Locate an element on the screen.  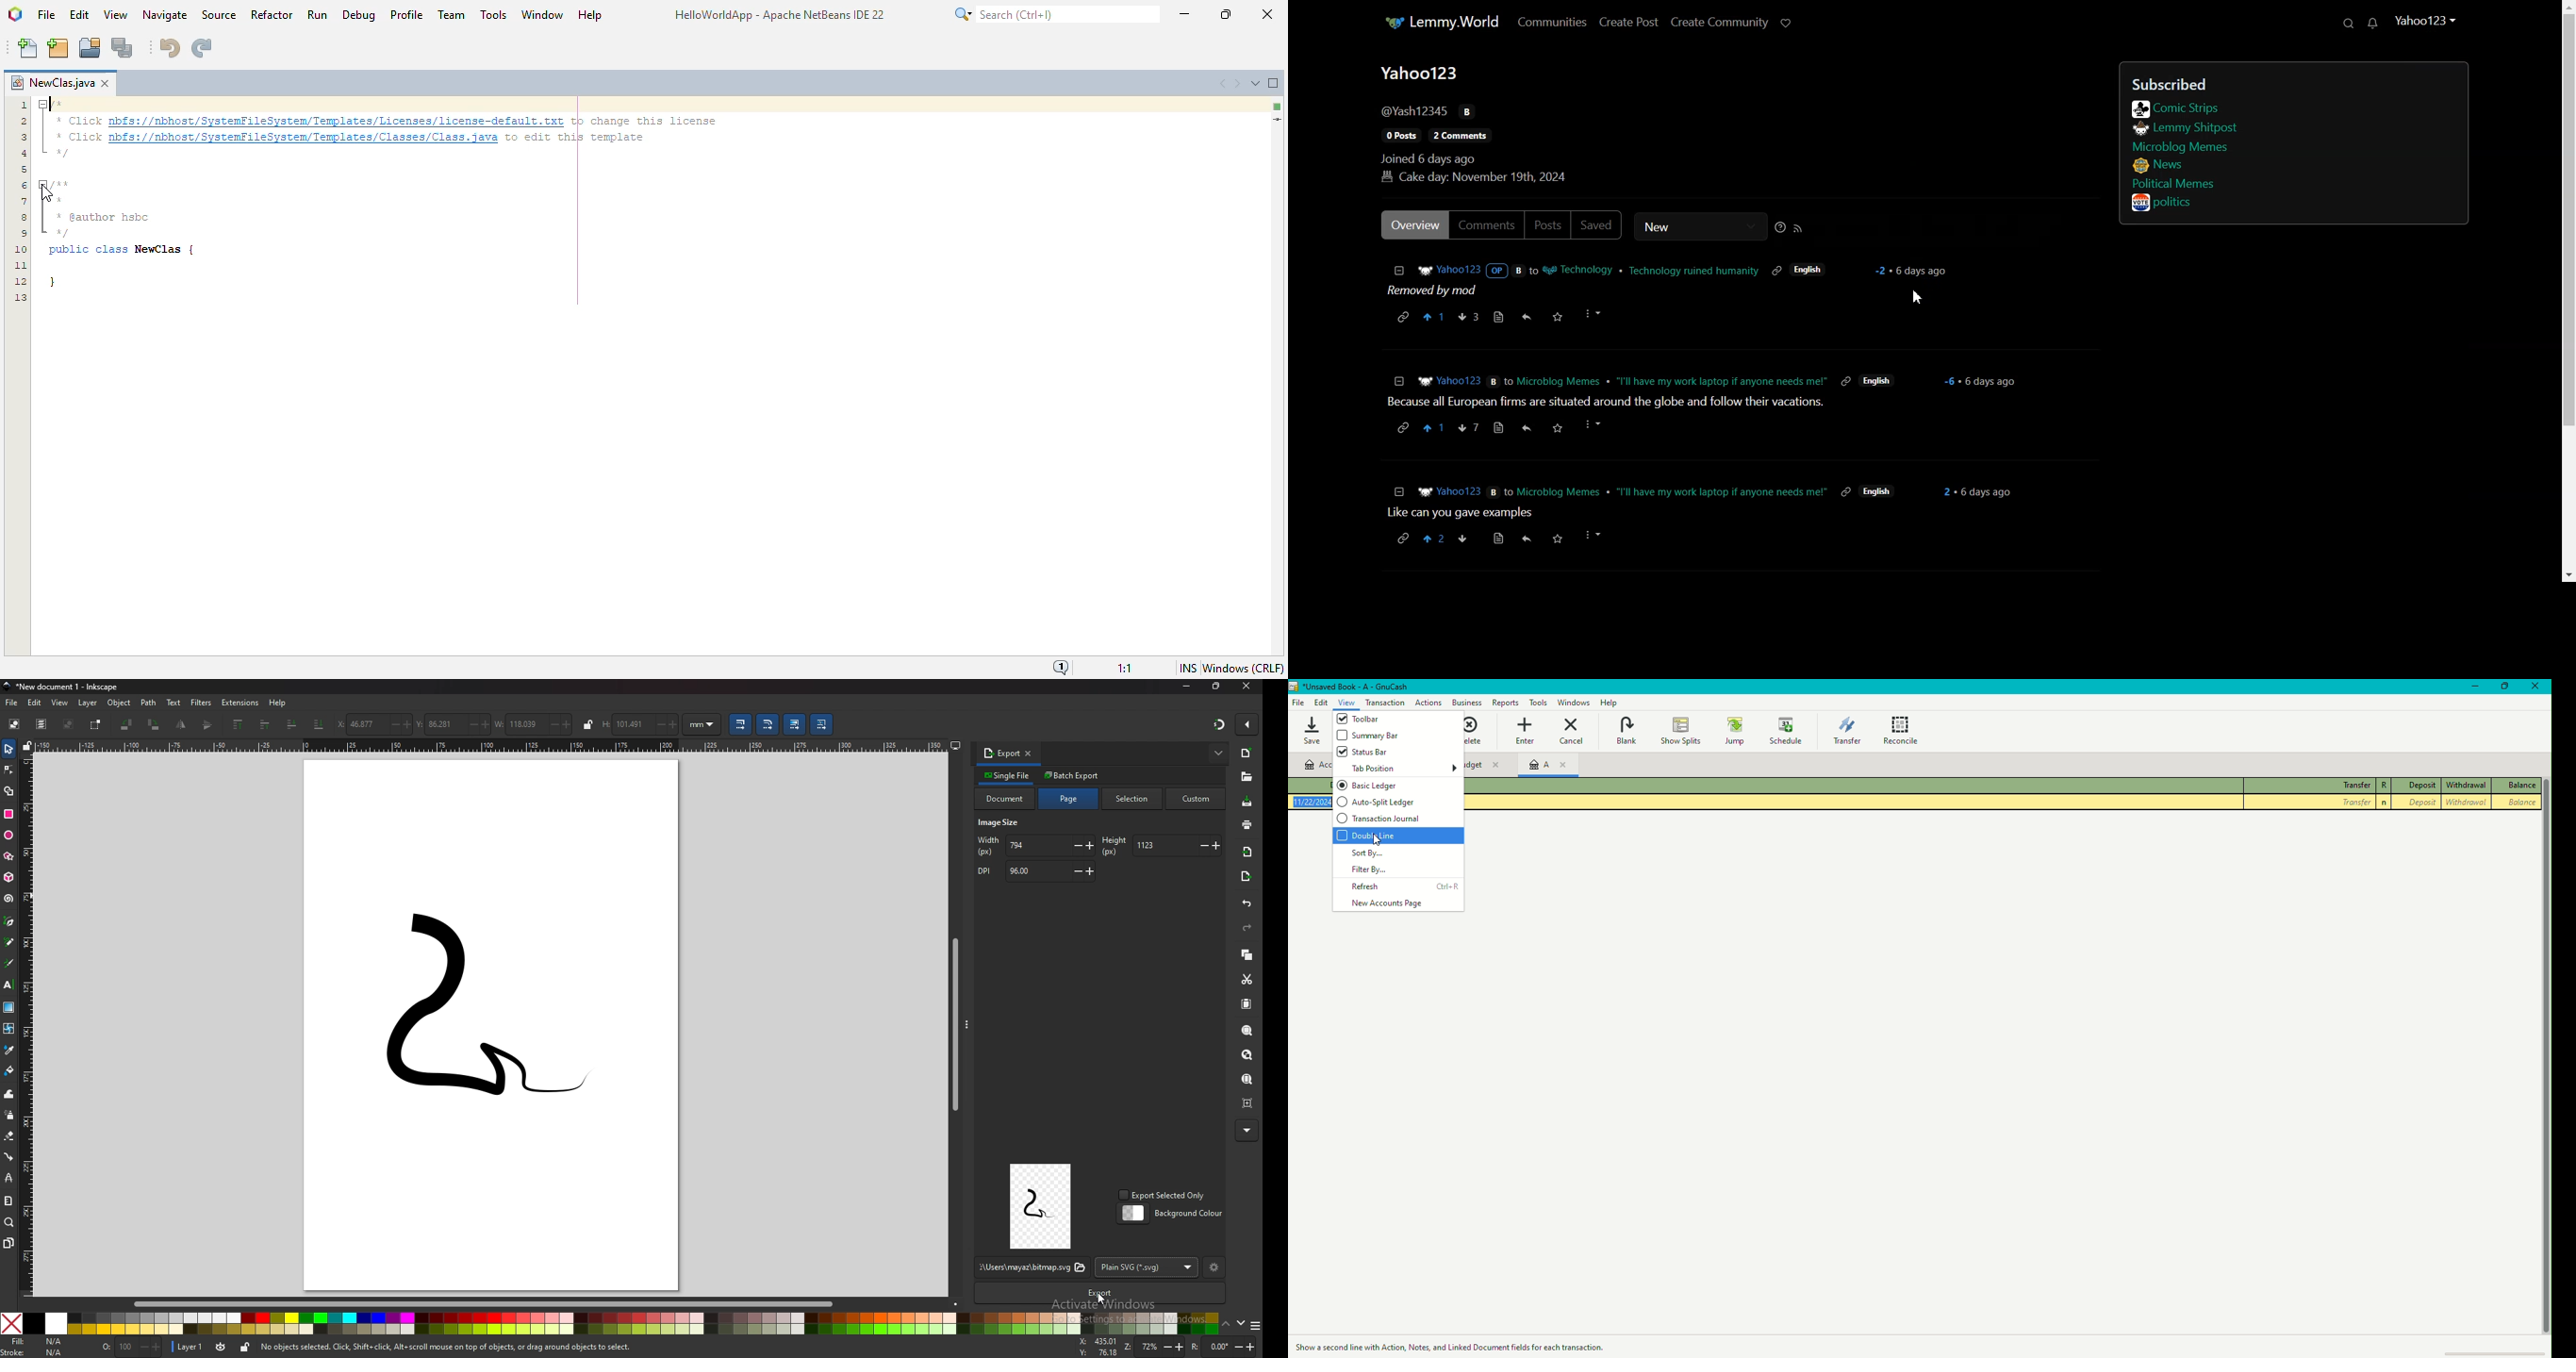
settings is located at coordinates (1215, 1269).